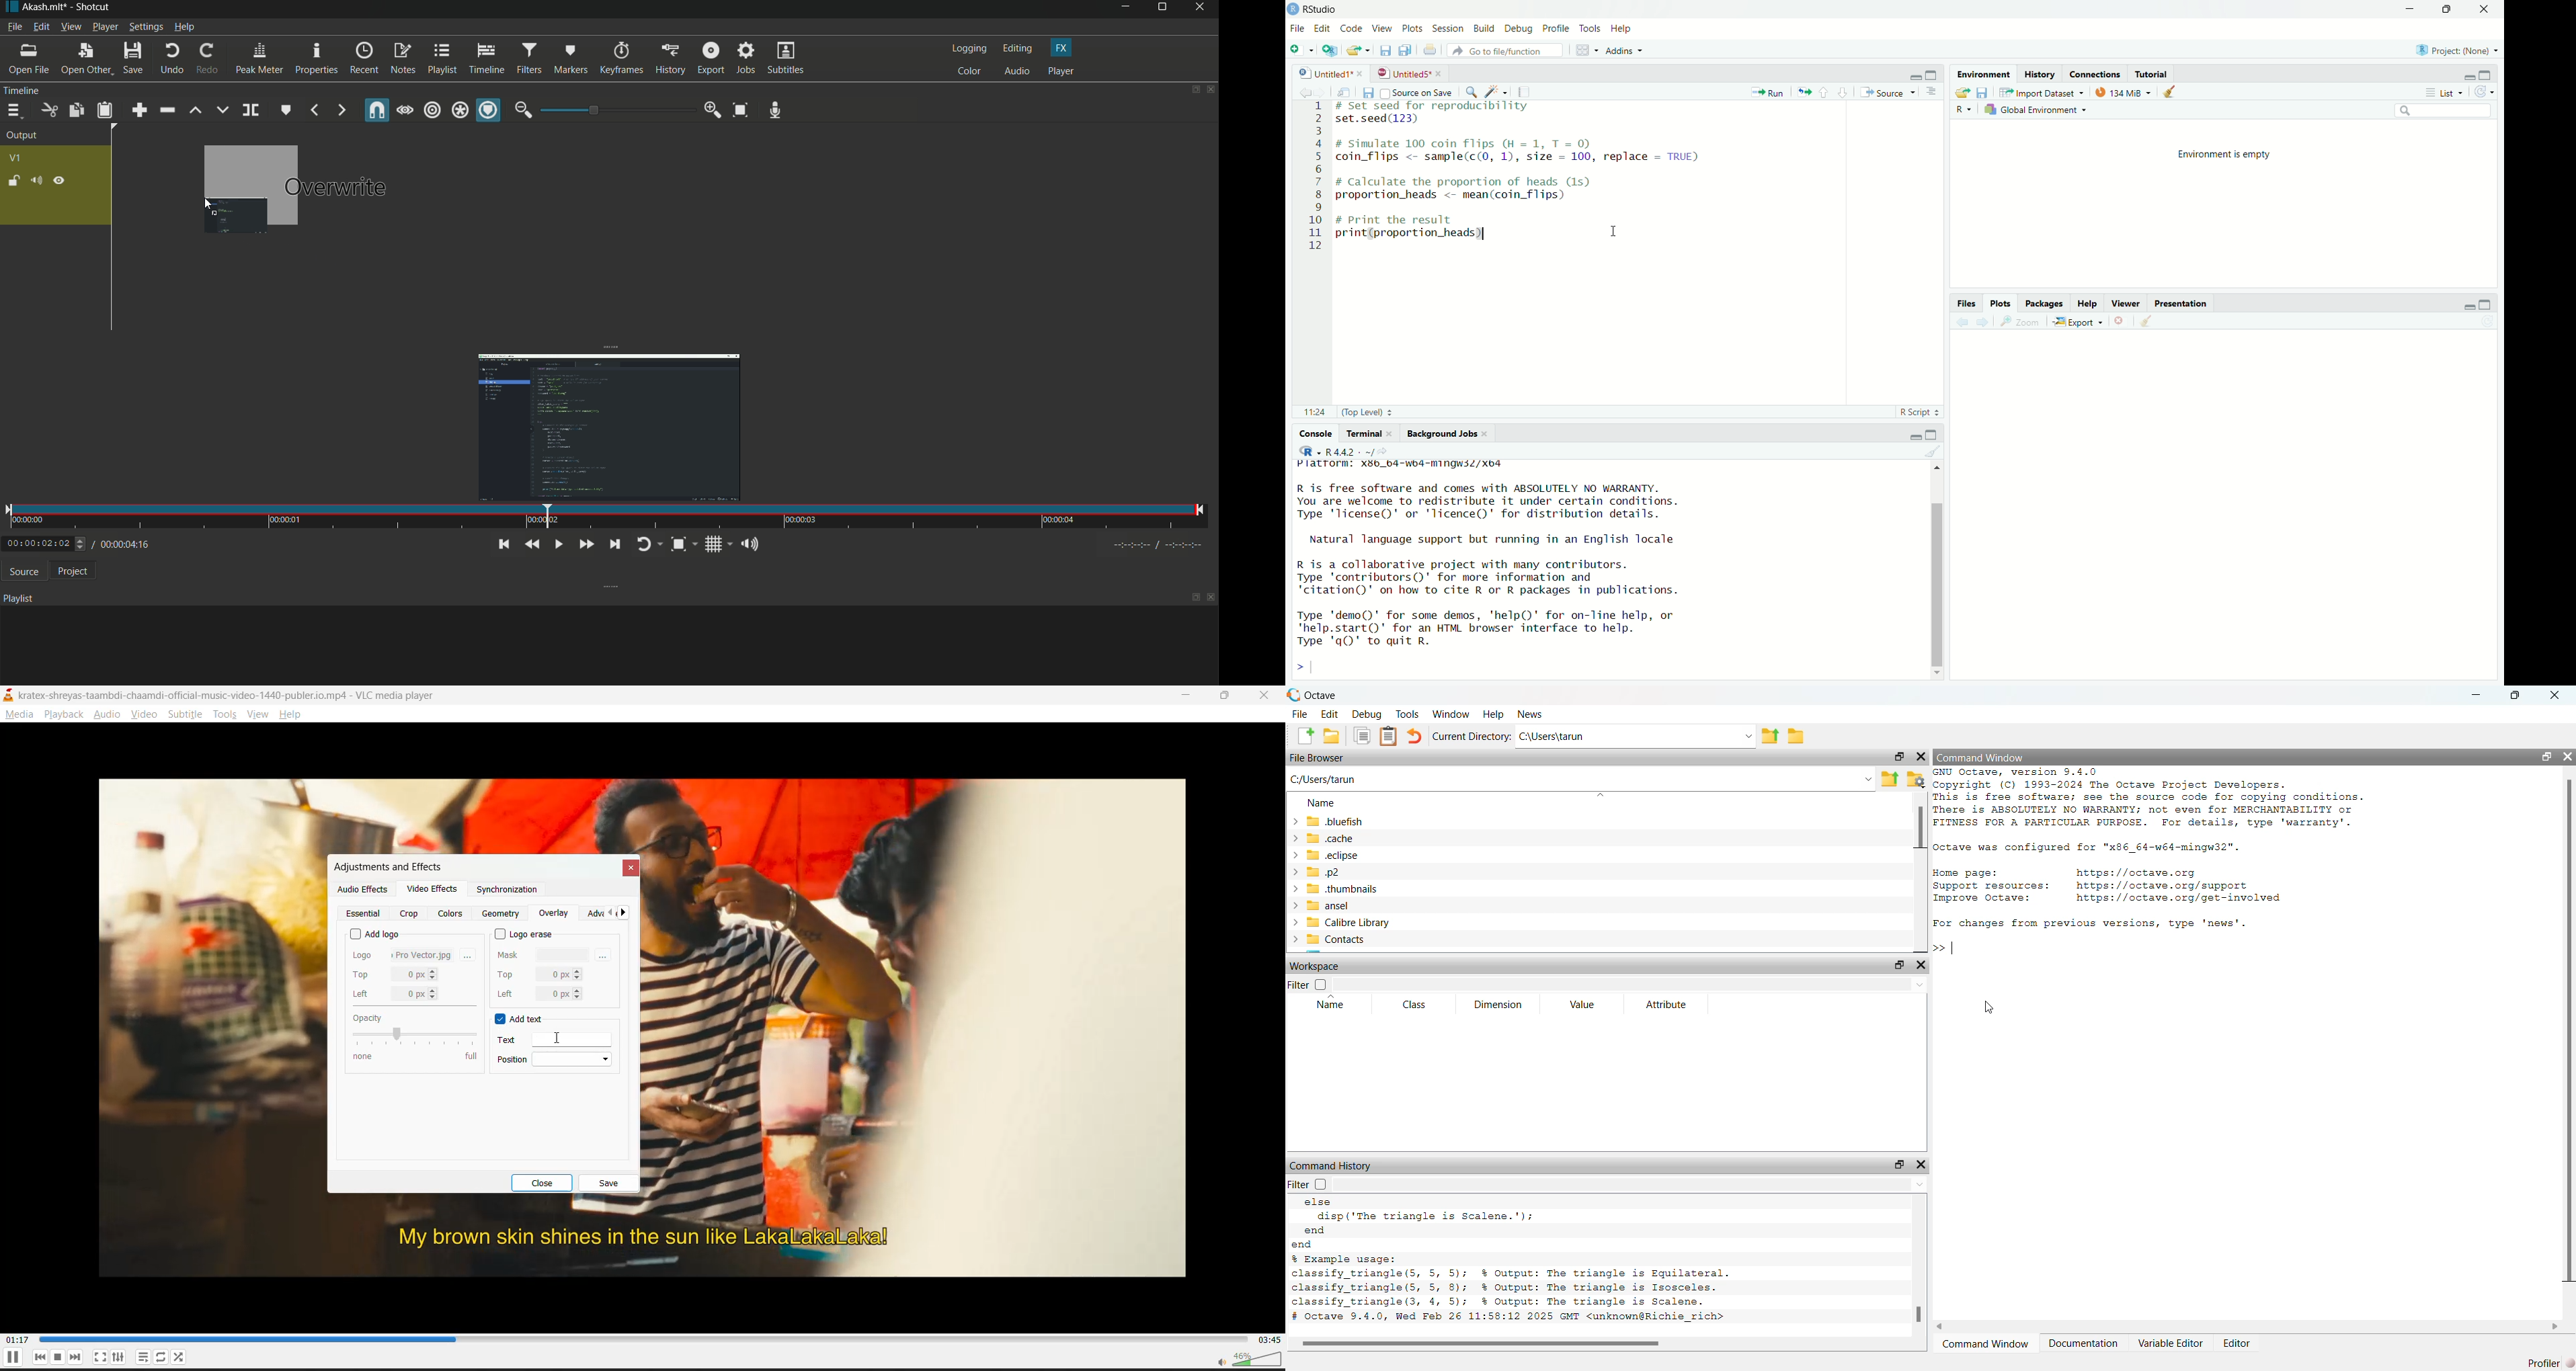 This screenshot has height=1372, width=2576. What do you see at coordinates (1269, 1339) in the screenshot?
I see `total track time` at bounding box center [1269, 1339].